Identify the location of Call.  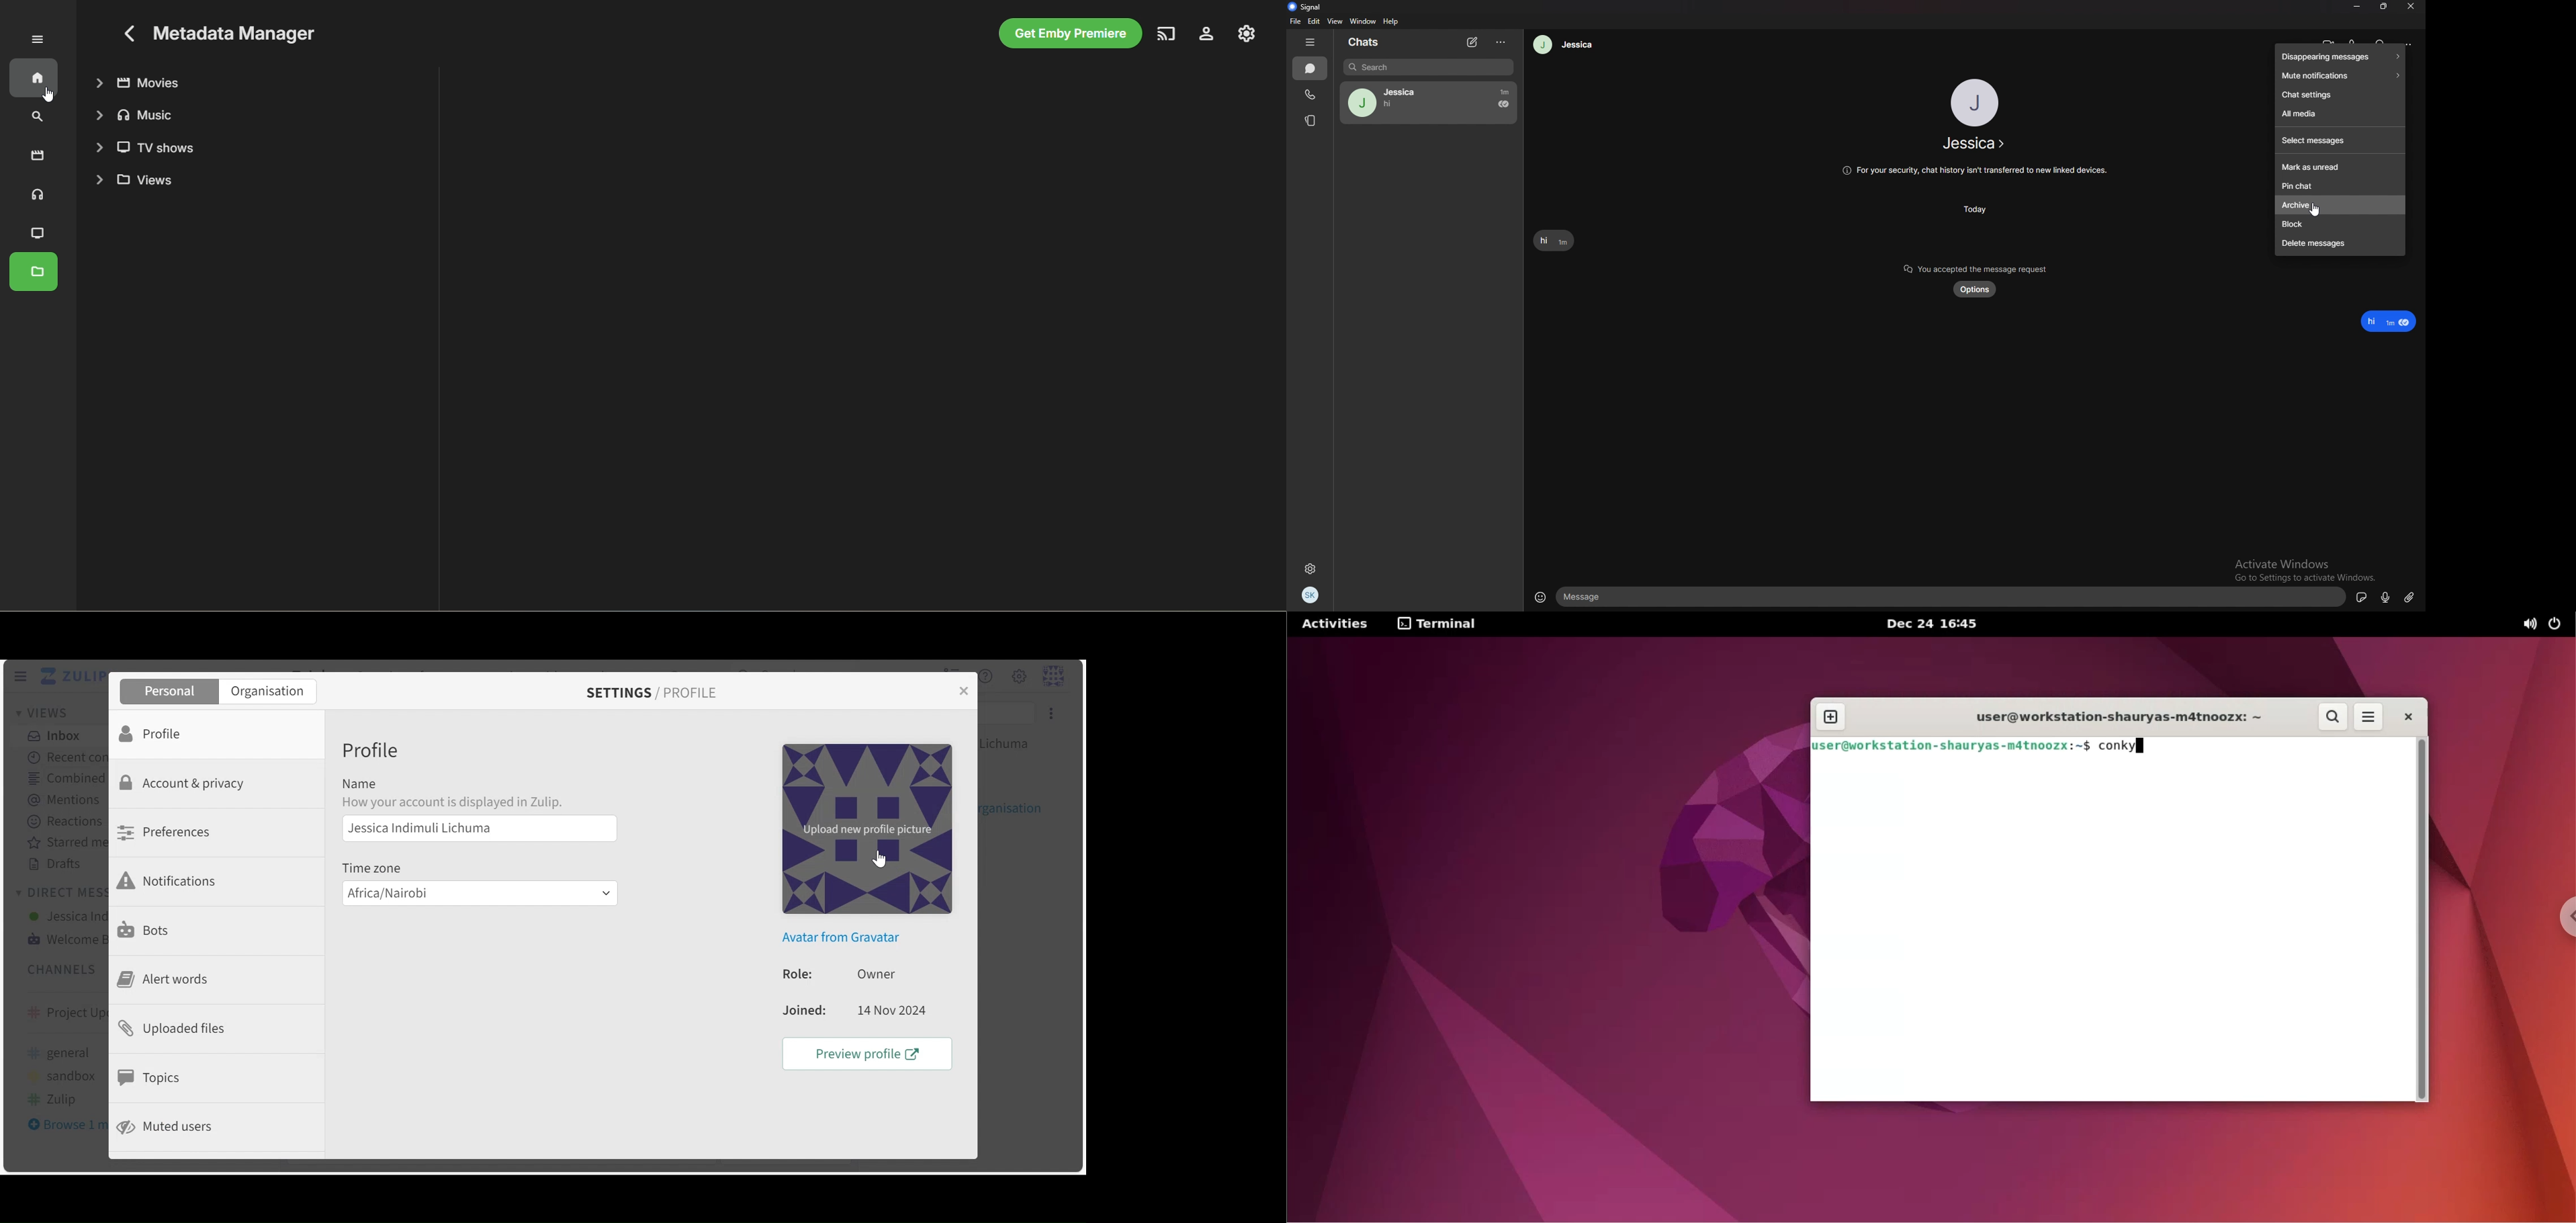
(1309, 94).